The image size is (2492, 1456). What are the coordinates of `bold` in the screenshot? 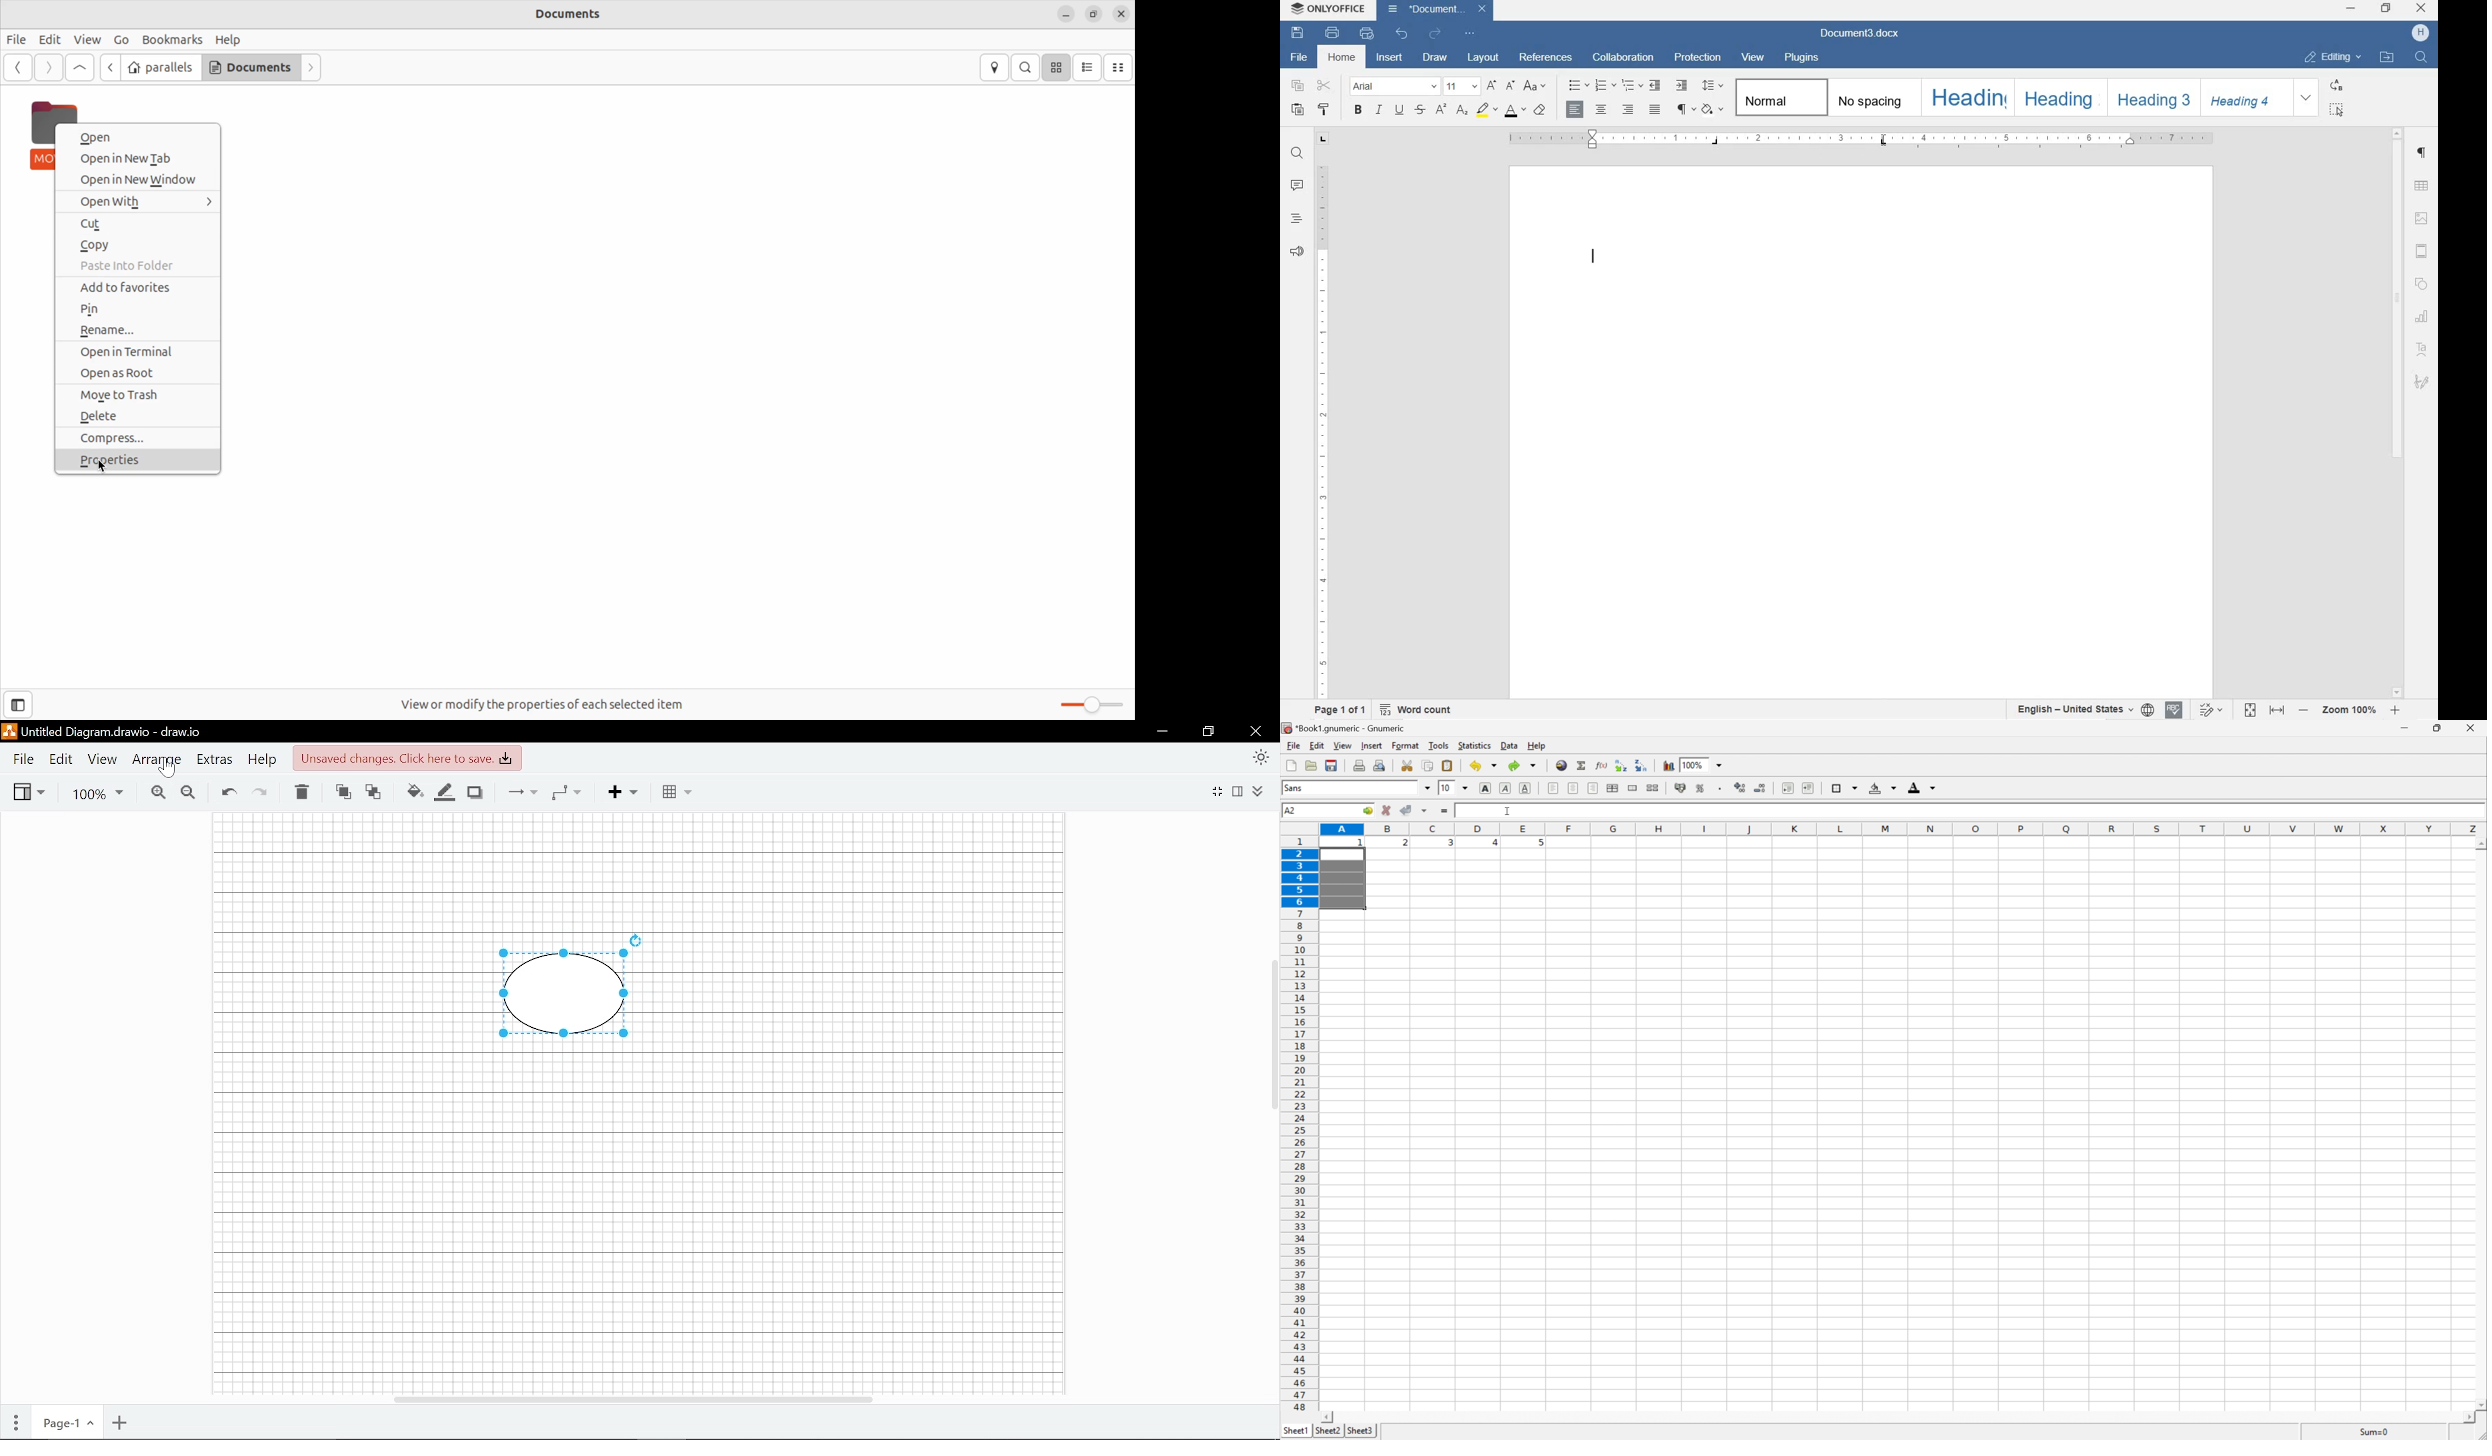 It's located at (1488, 787).